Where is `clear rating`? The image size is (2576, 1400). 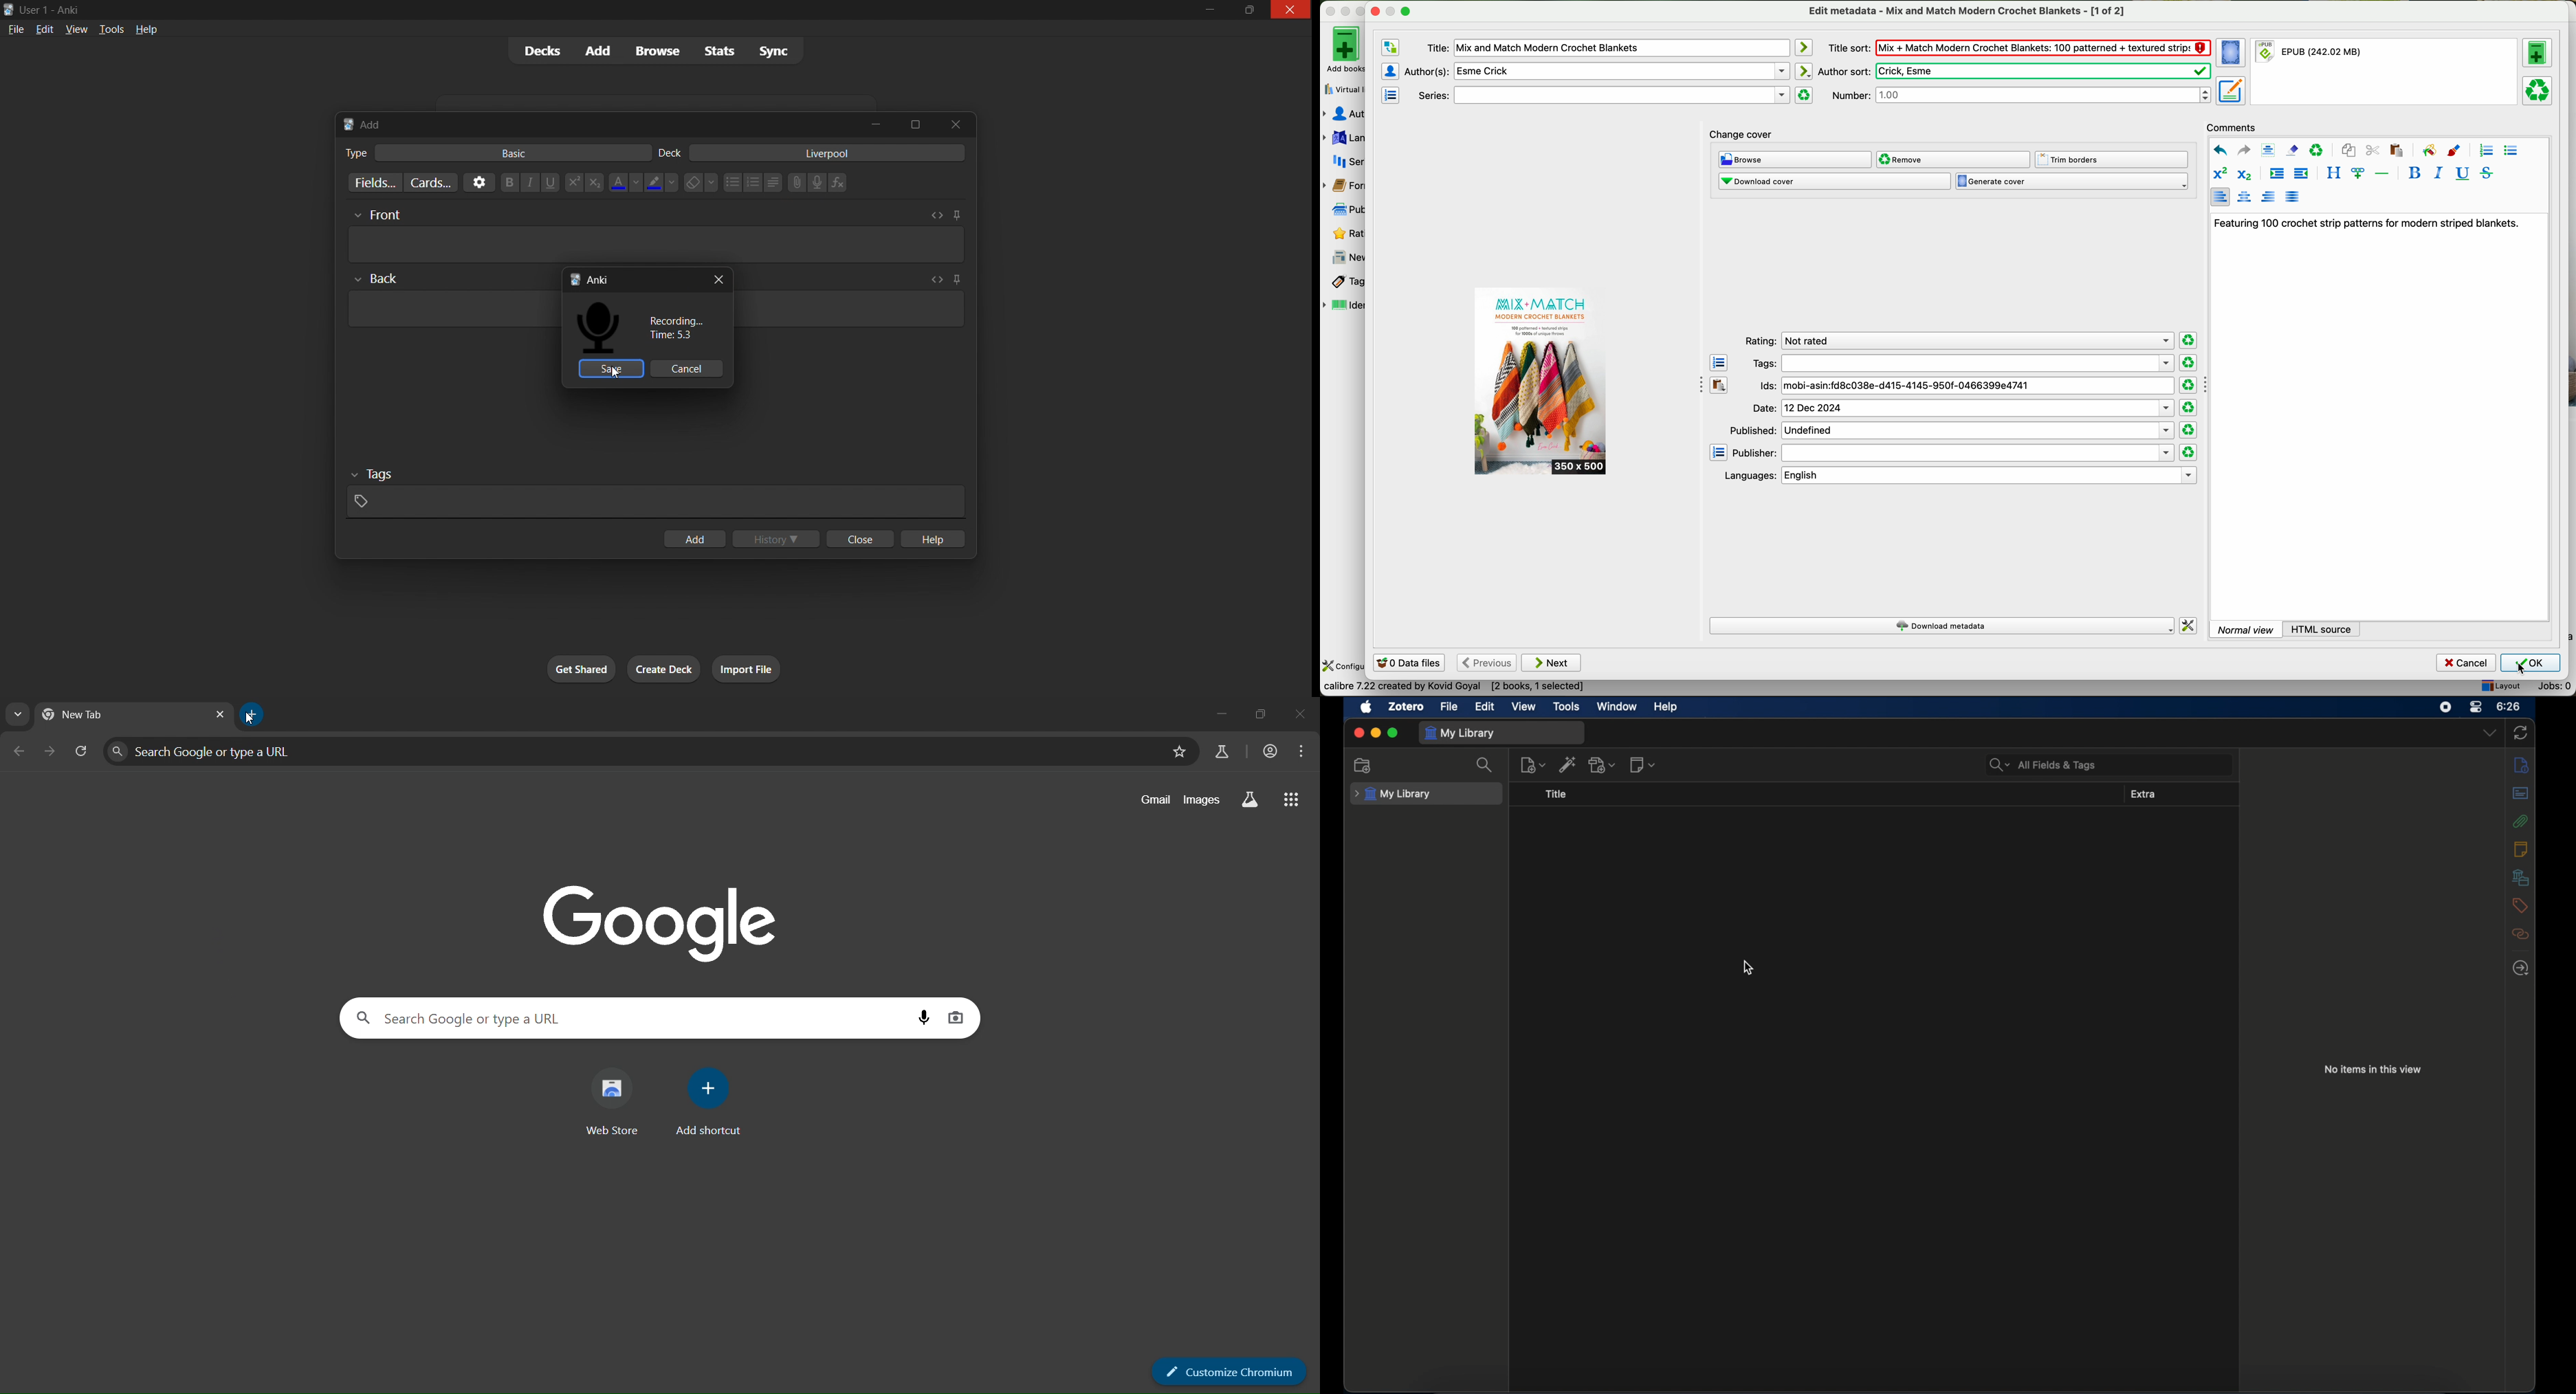 clear rating is located at coordinates (2188, 453).